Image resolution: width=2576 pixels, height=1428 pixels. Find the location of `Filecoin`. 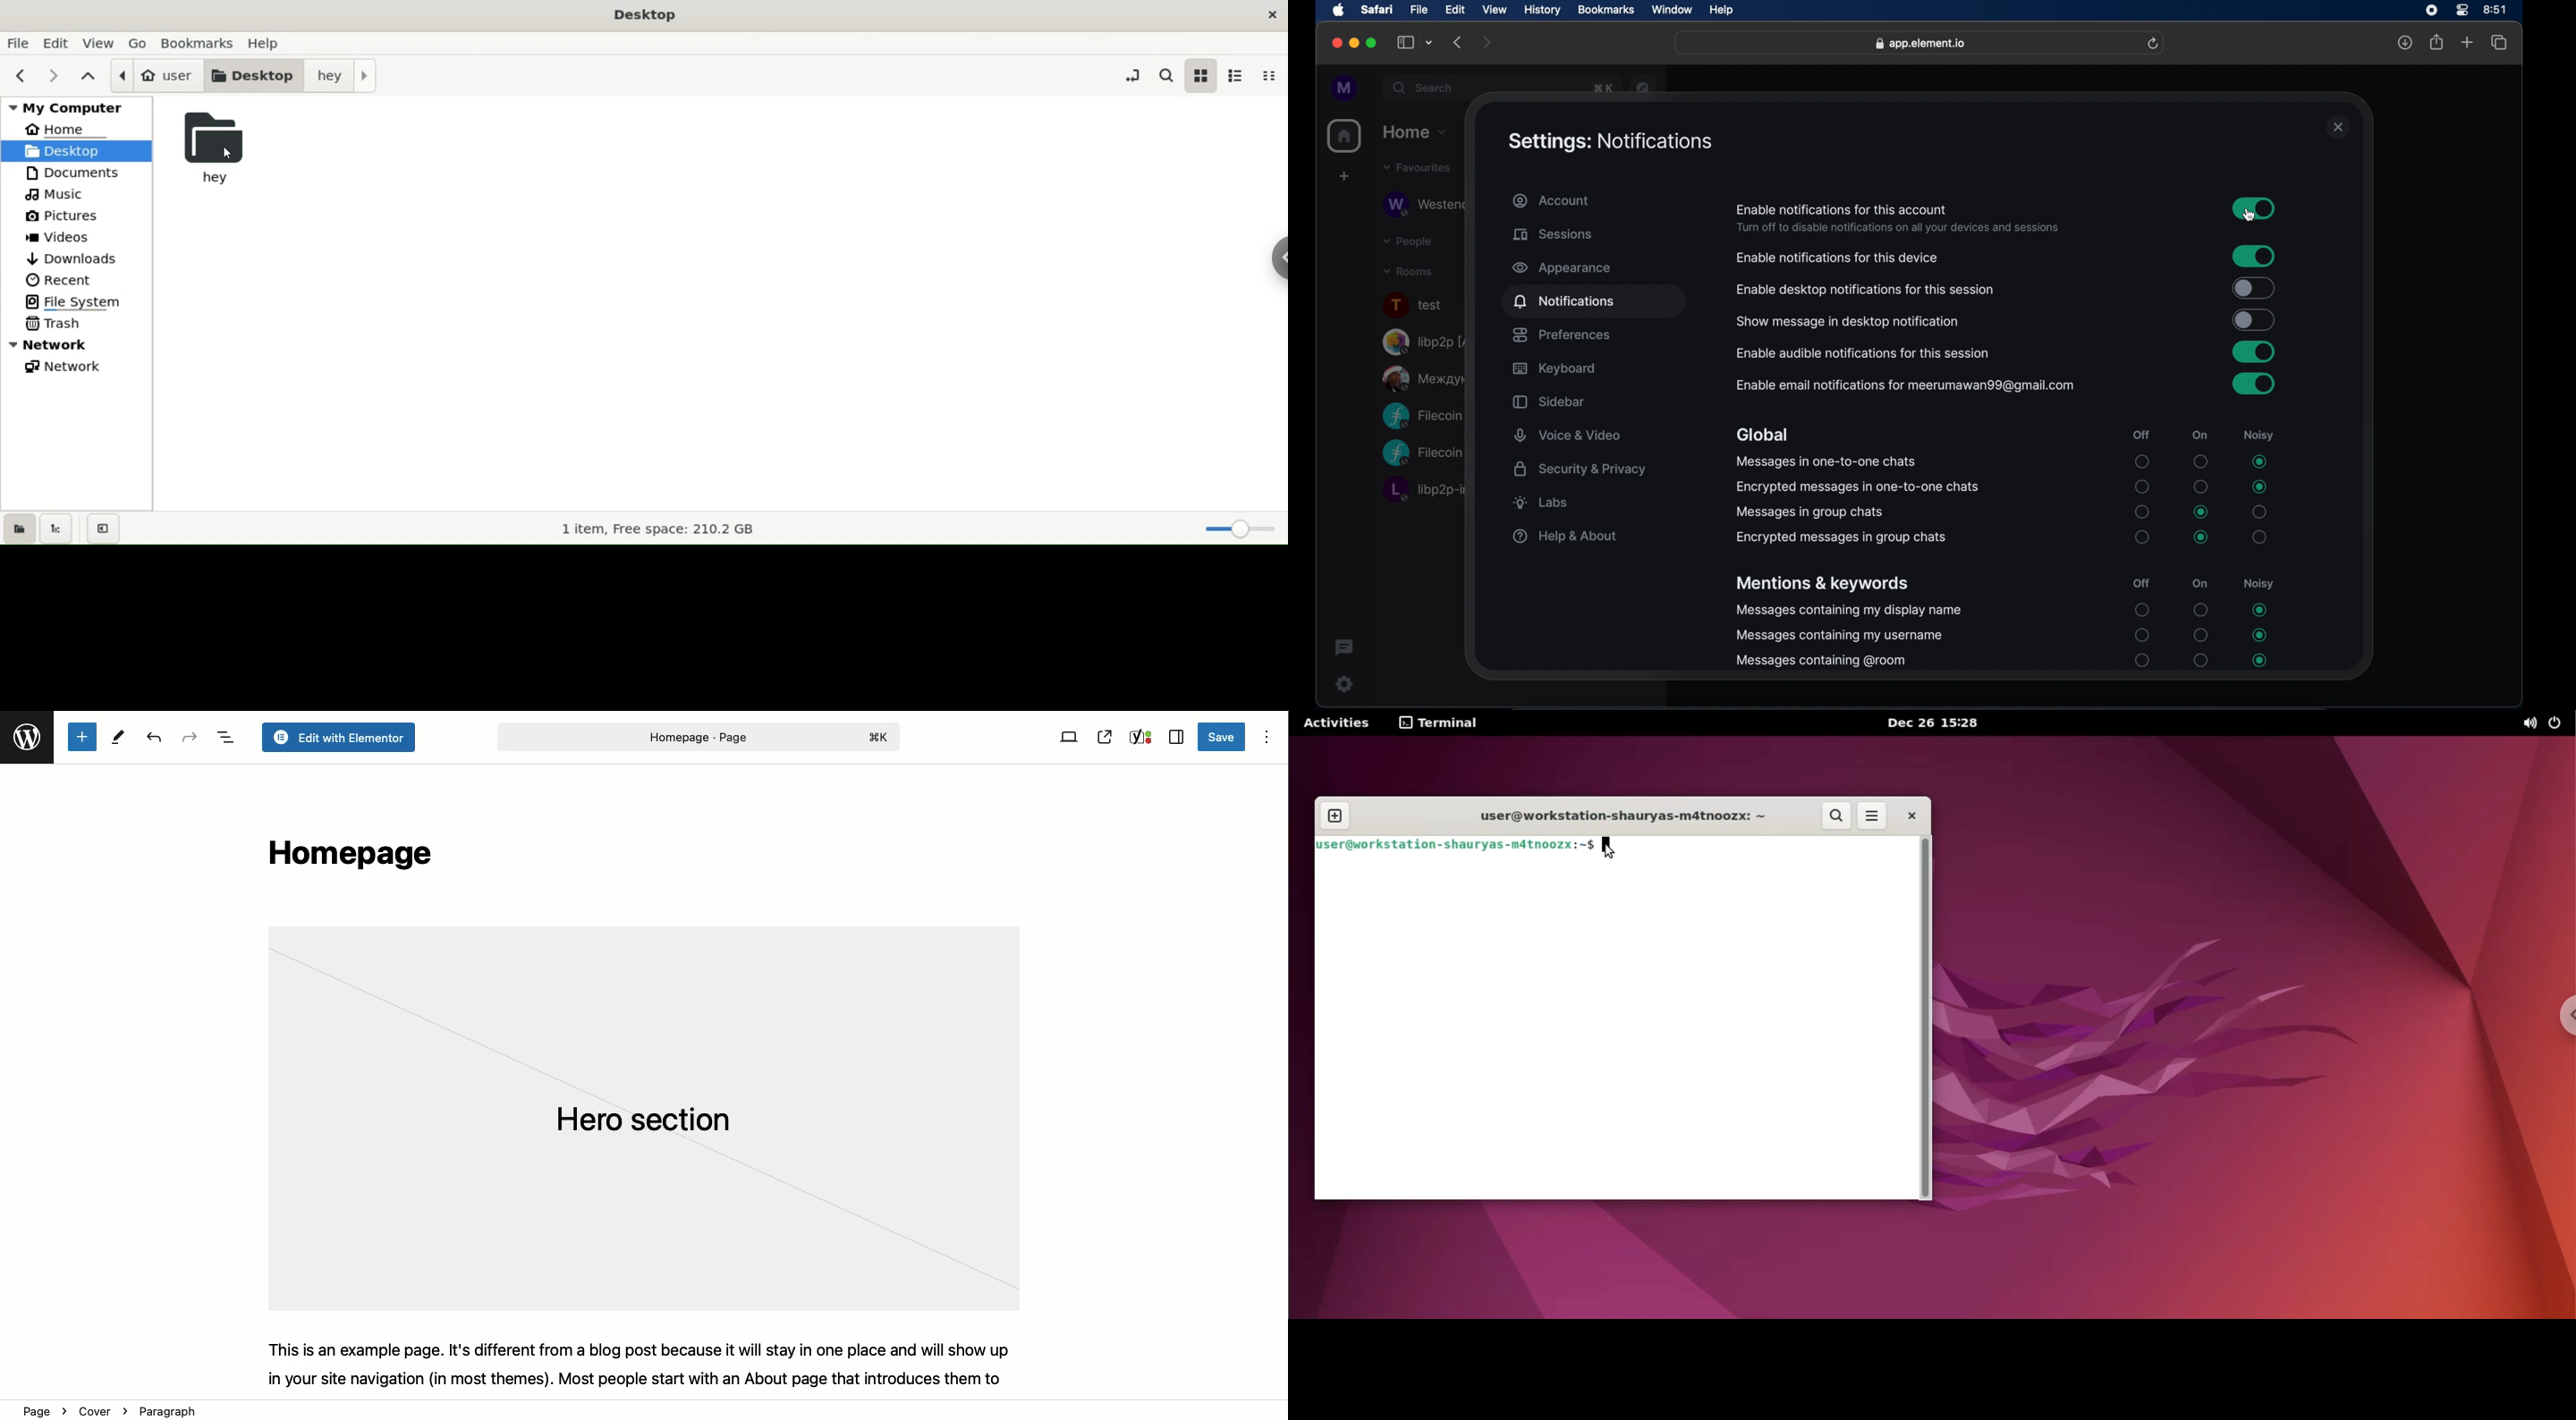

Filecoin is located at coordinates (1421, 453).